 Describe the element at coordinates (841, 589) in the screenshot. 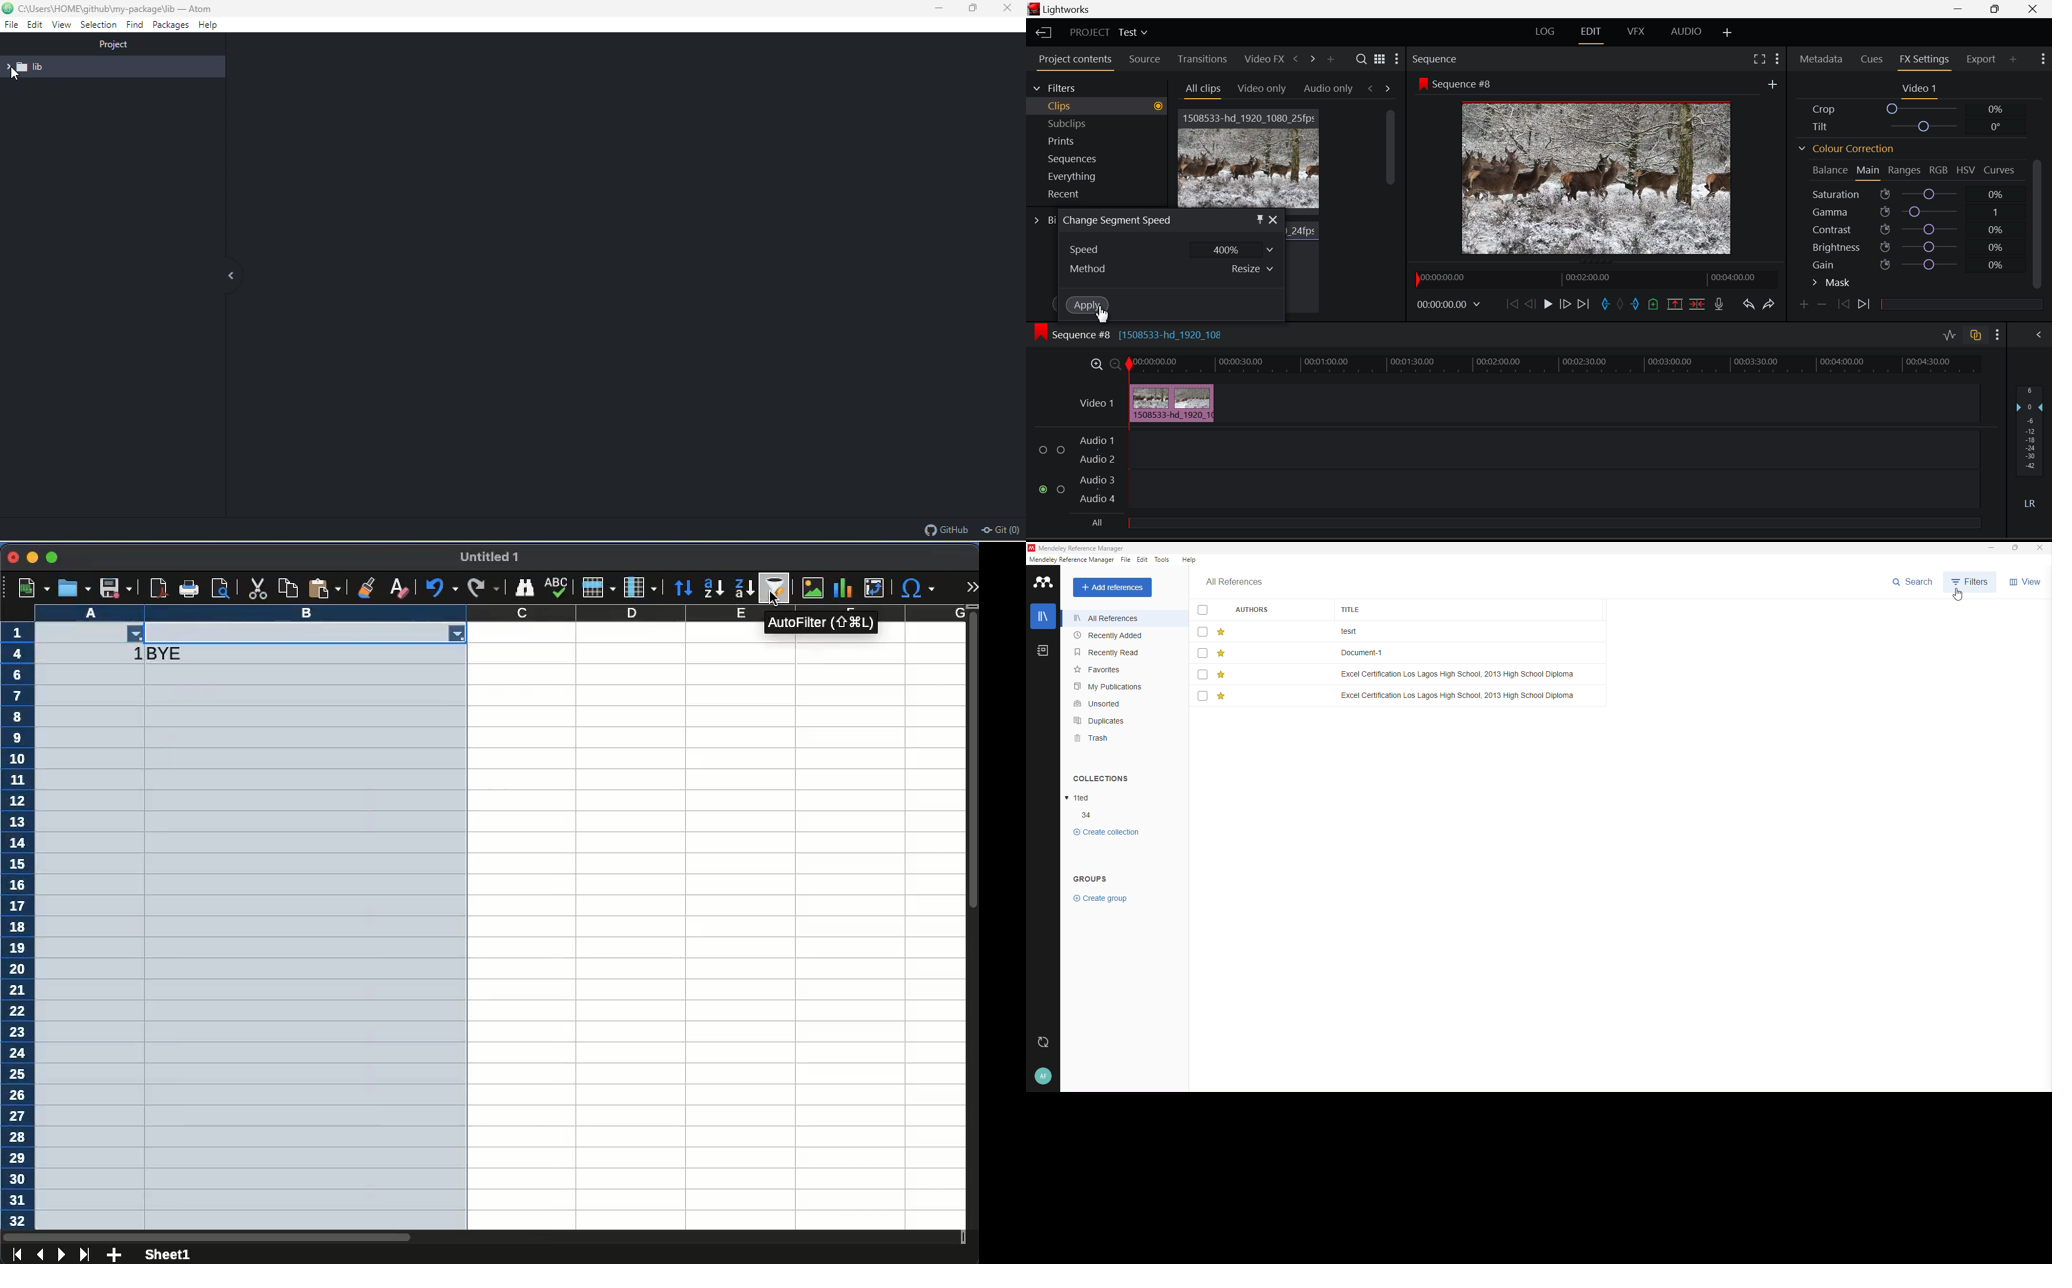

I see `chart` at that location.